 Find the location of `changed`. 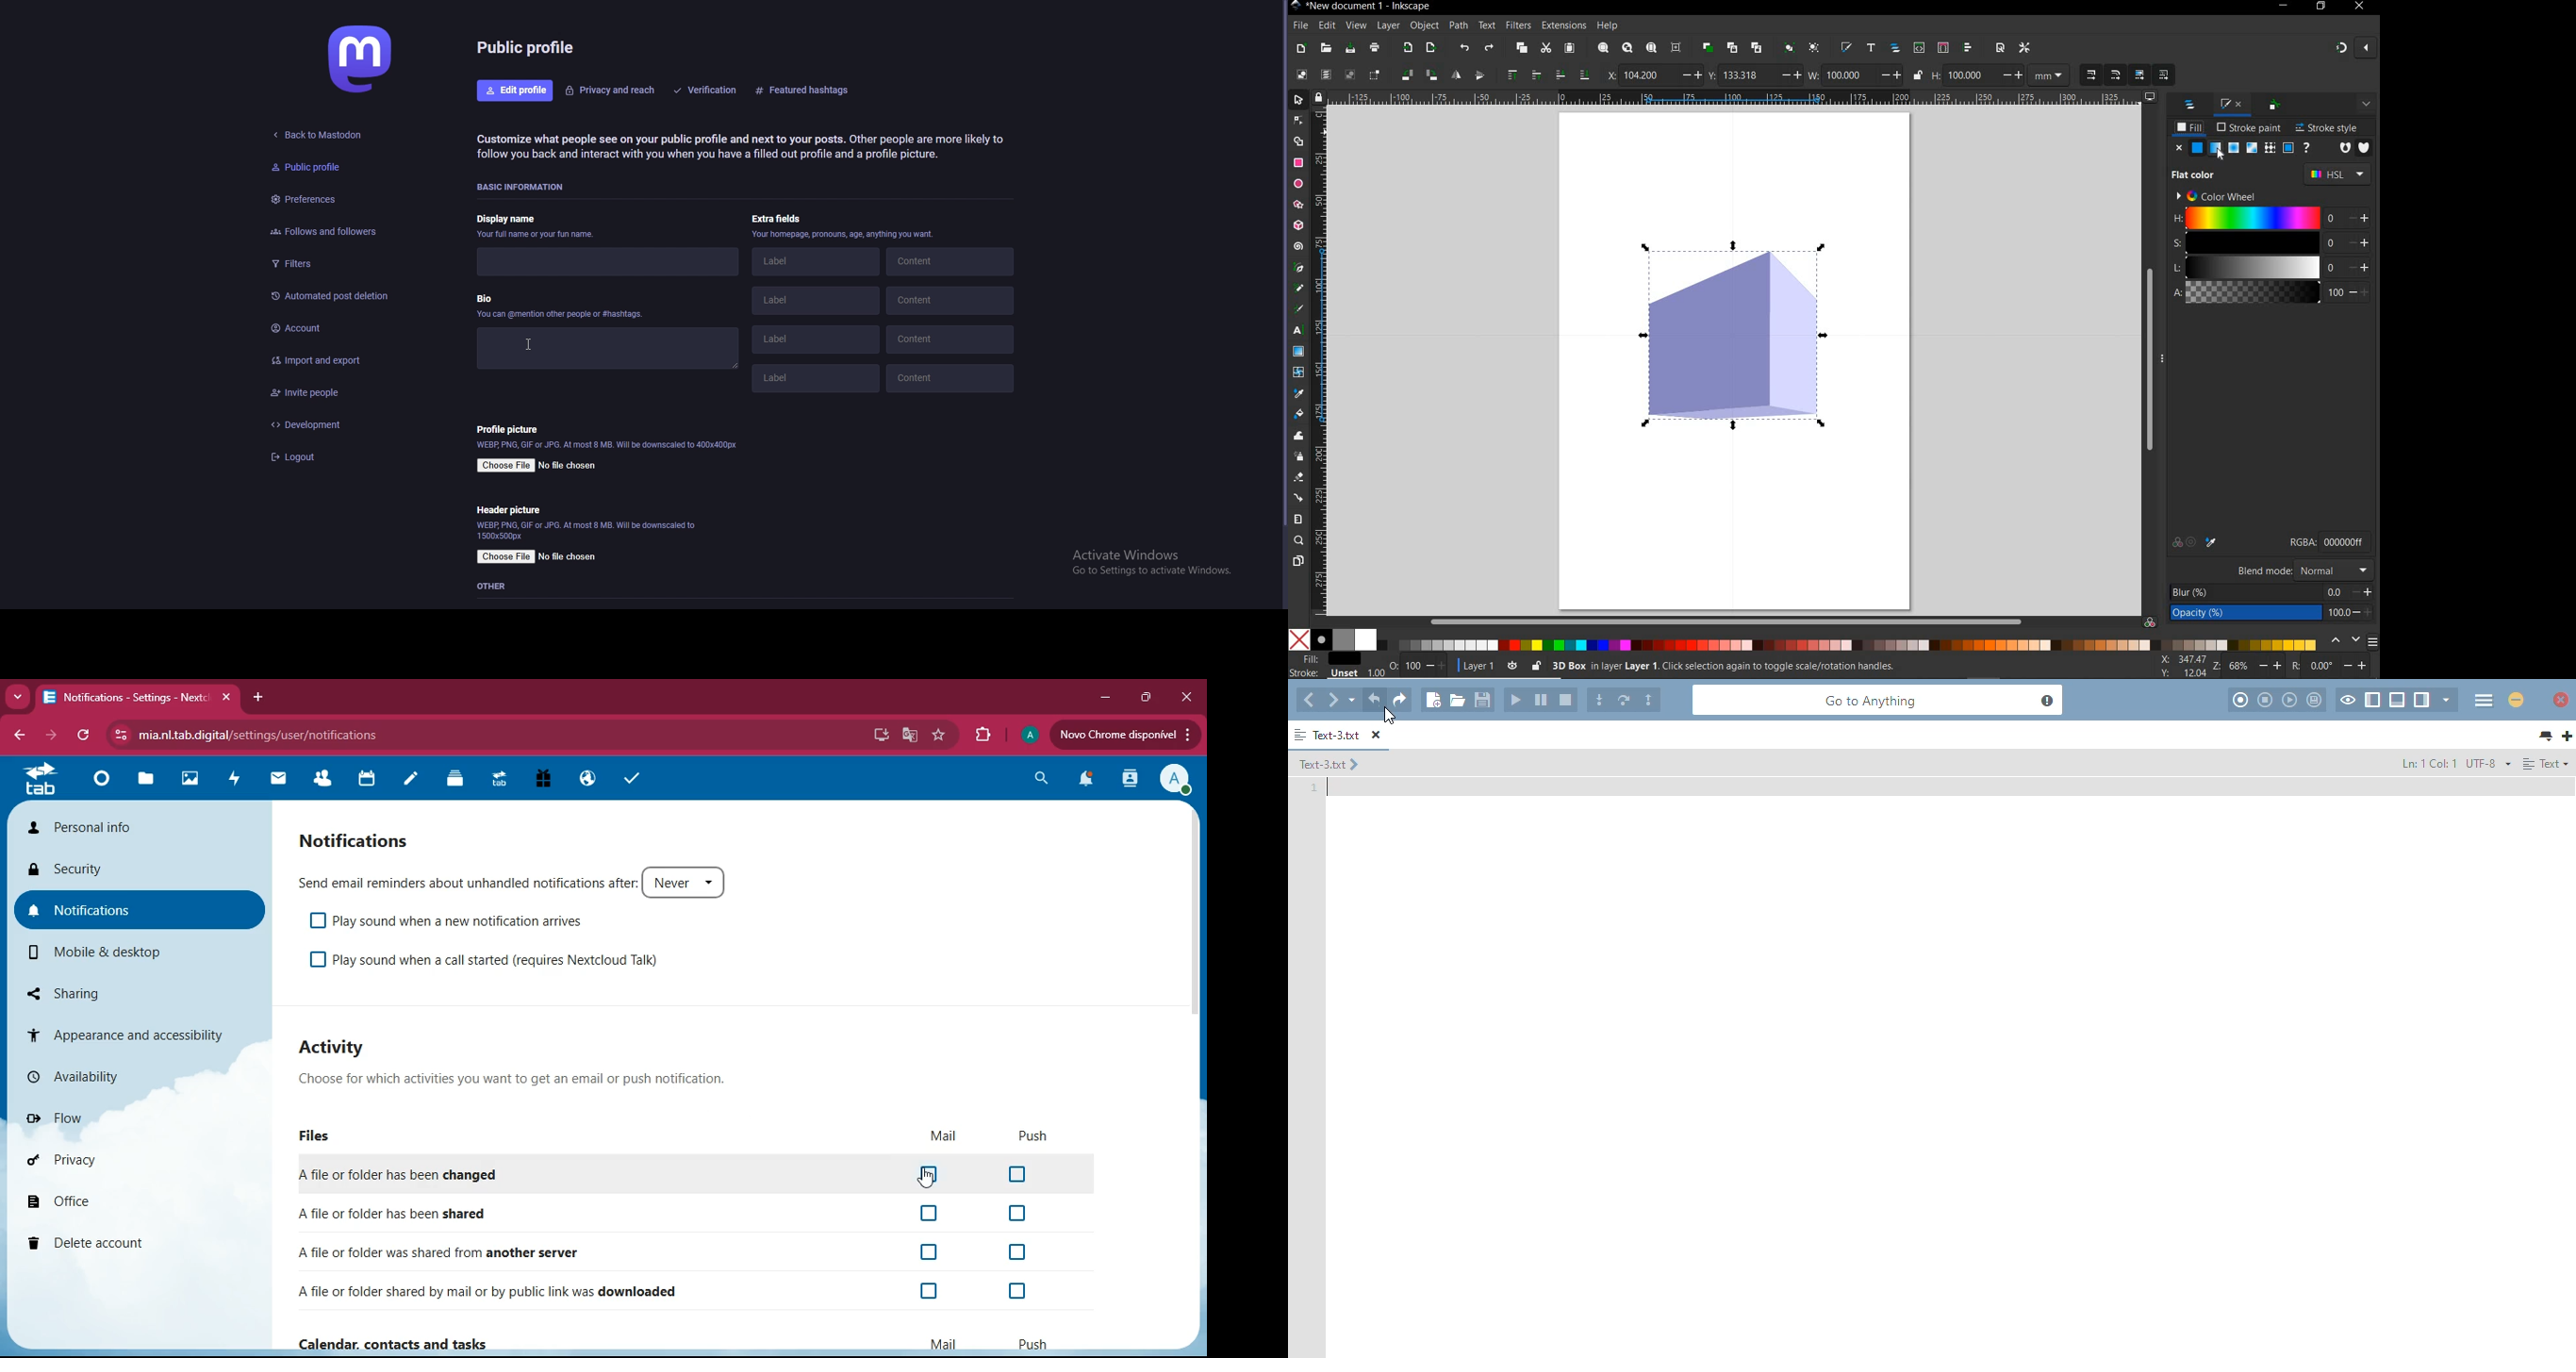

changed is located at coordinates (440, 1174).